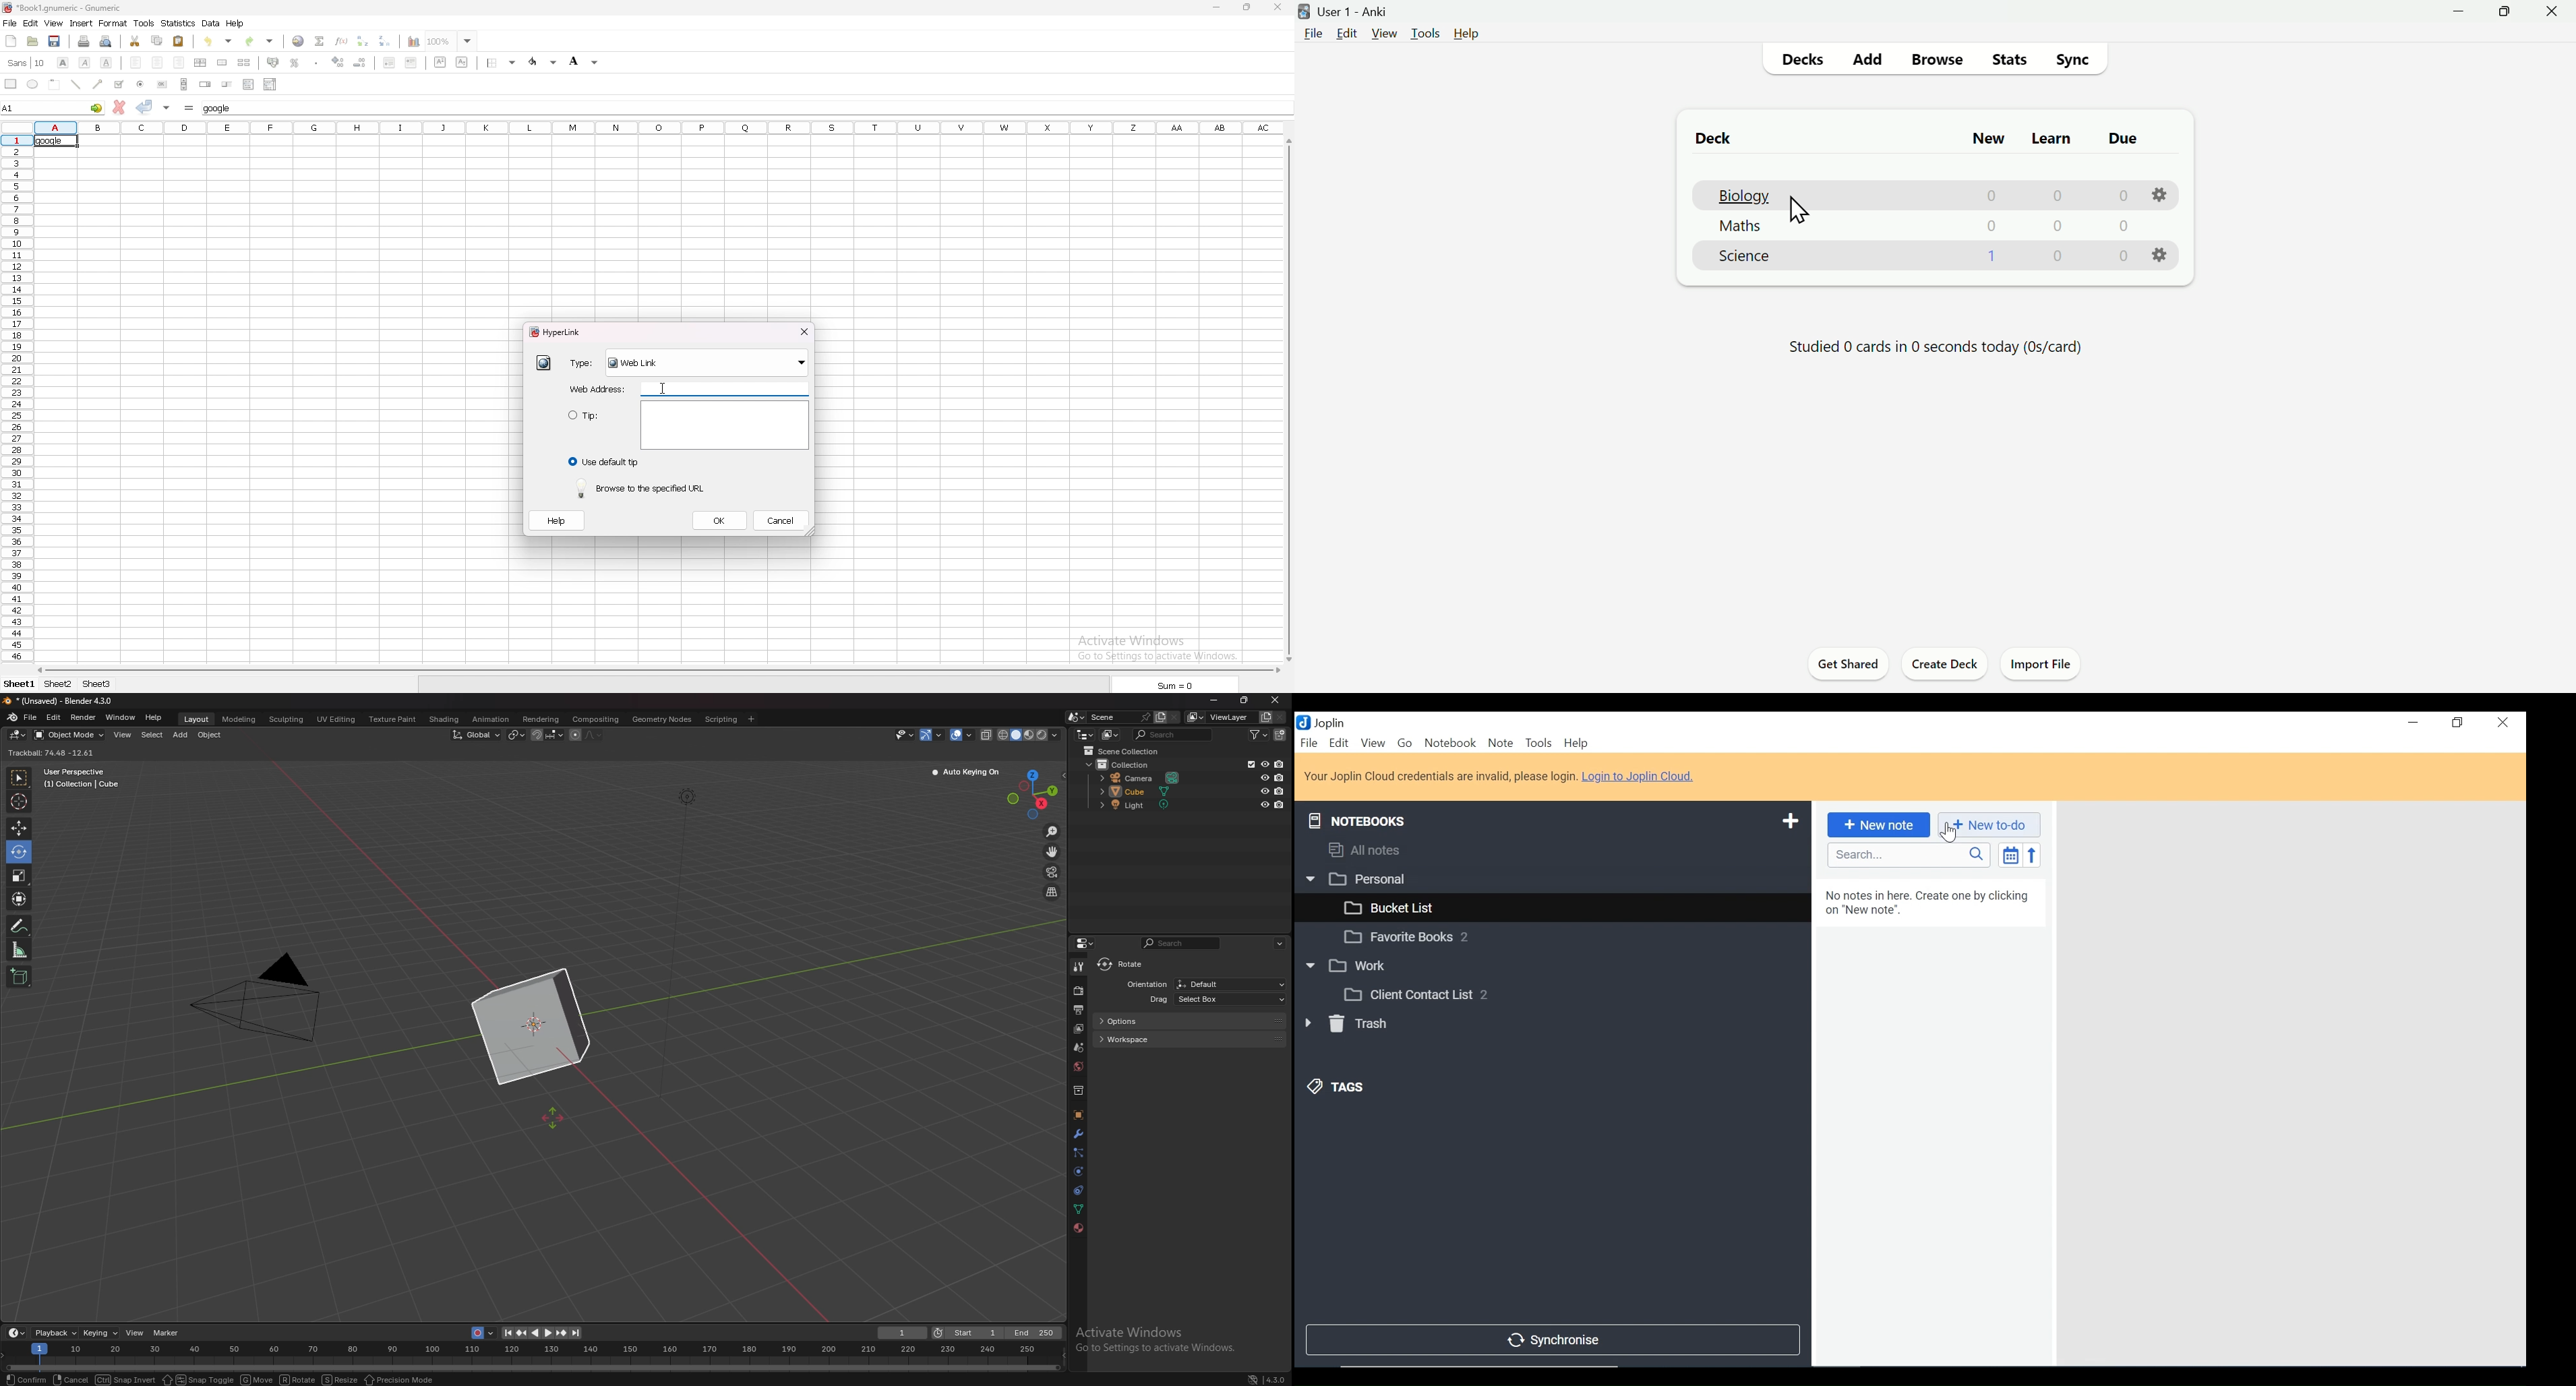 This screenshot has width=2576, height=1400. What do you see at coordinates (452, 40) in the screenshot?
I see `zoom` at bounding box center [452, 40].